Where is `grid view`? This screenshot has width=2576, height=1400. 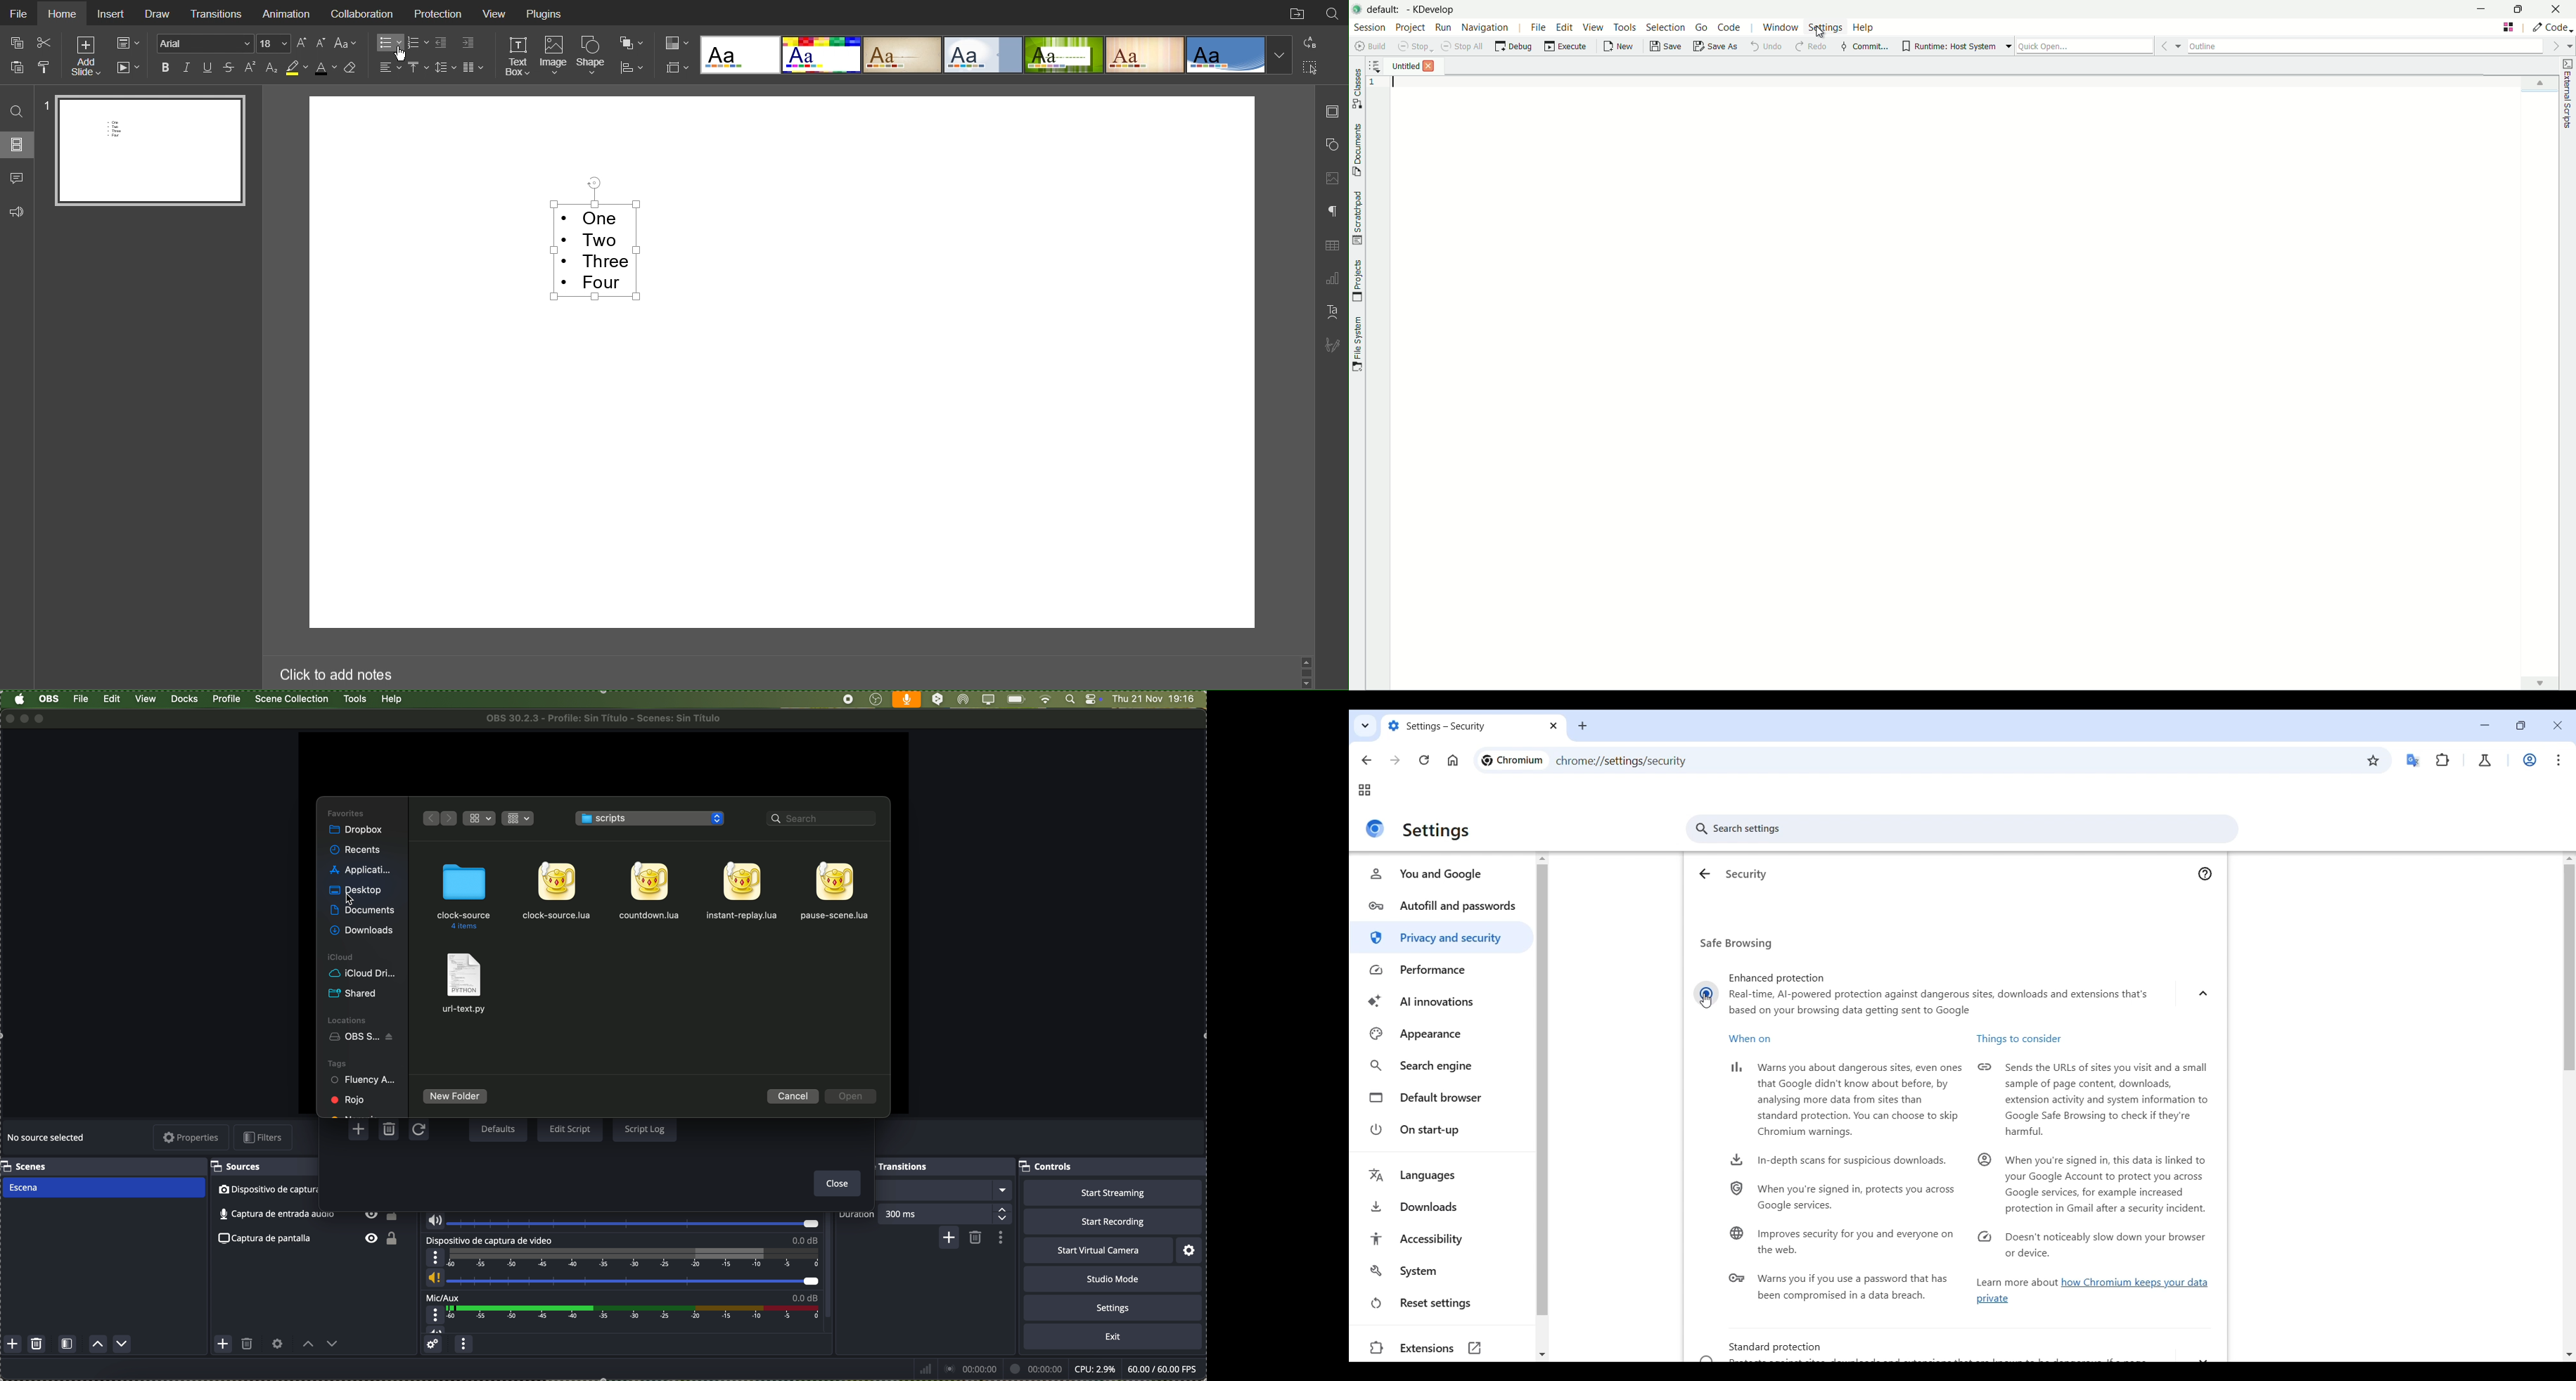
grid view is located at coordinates (480, 819).